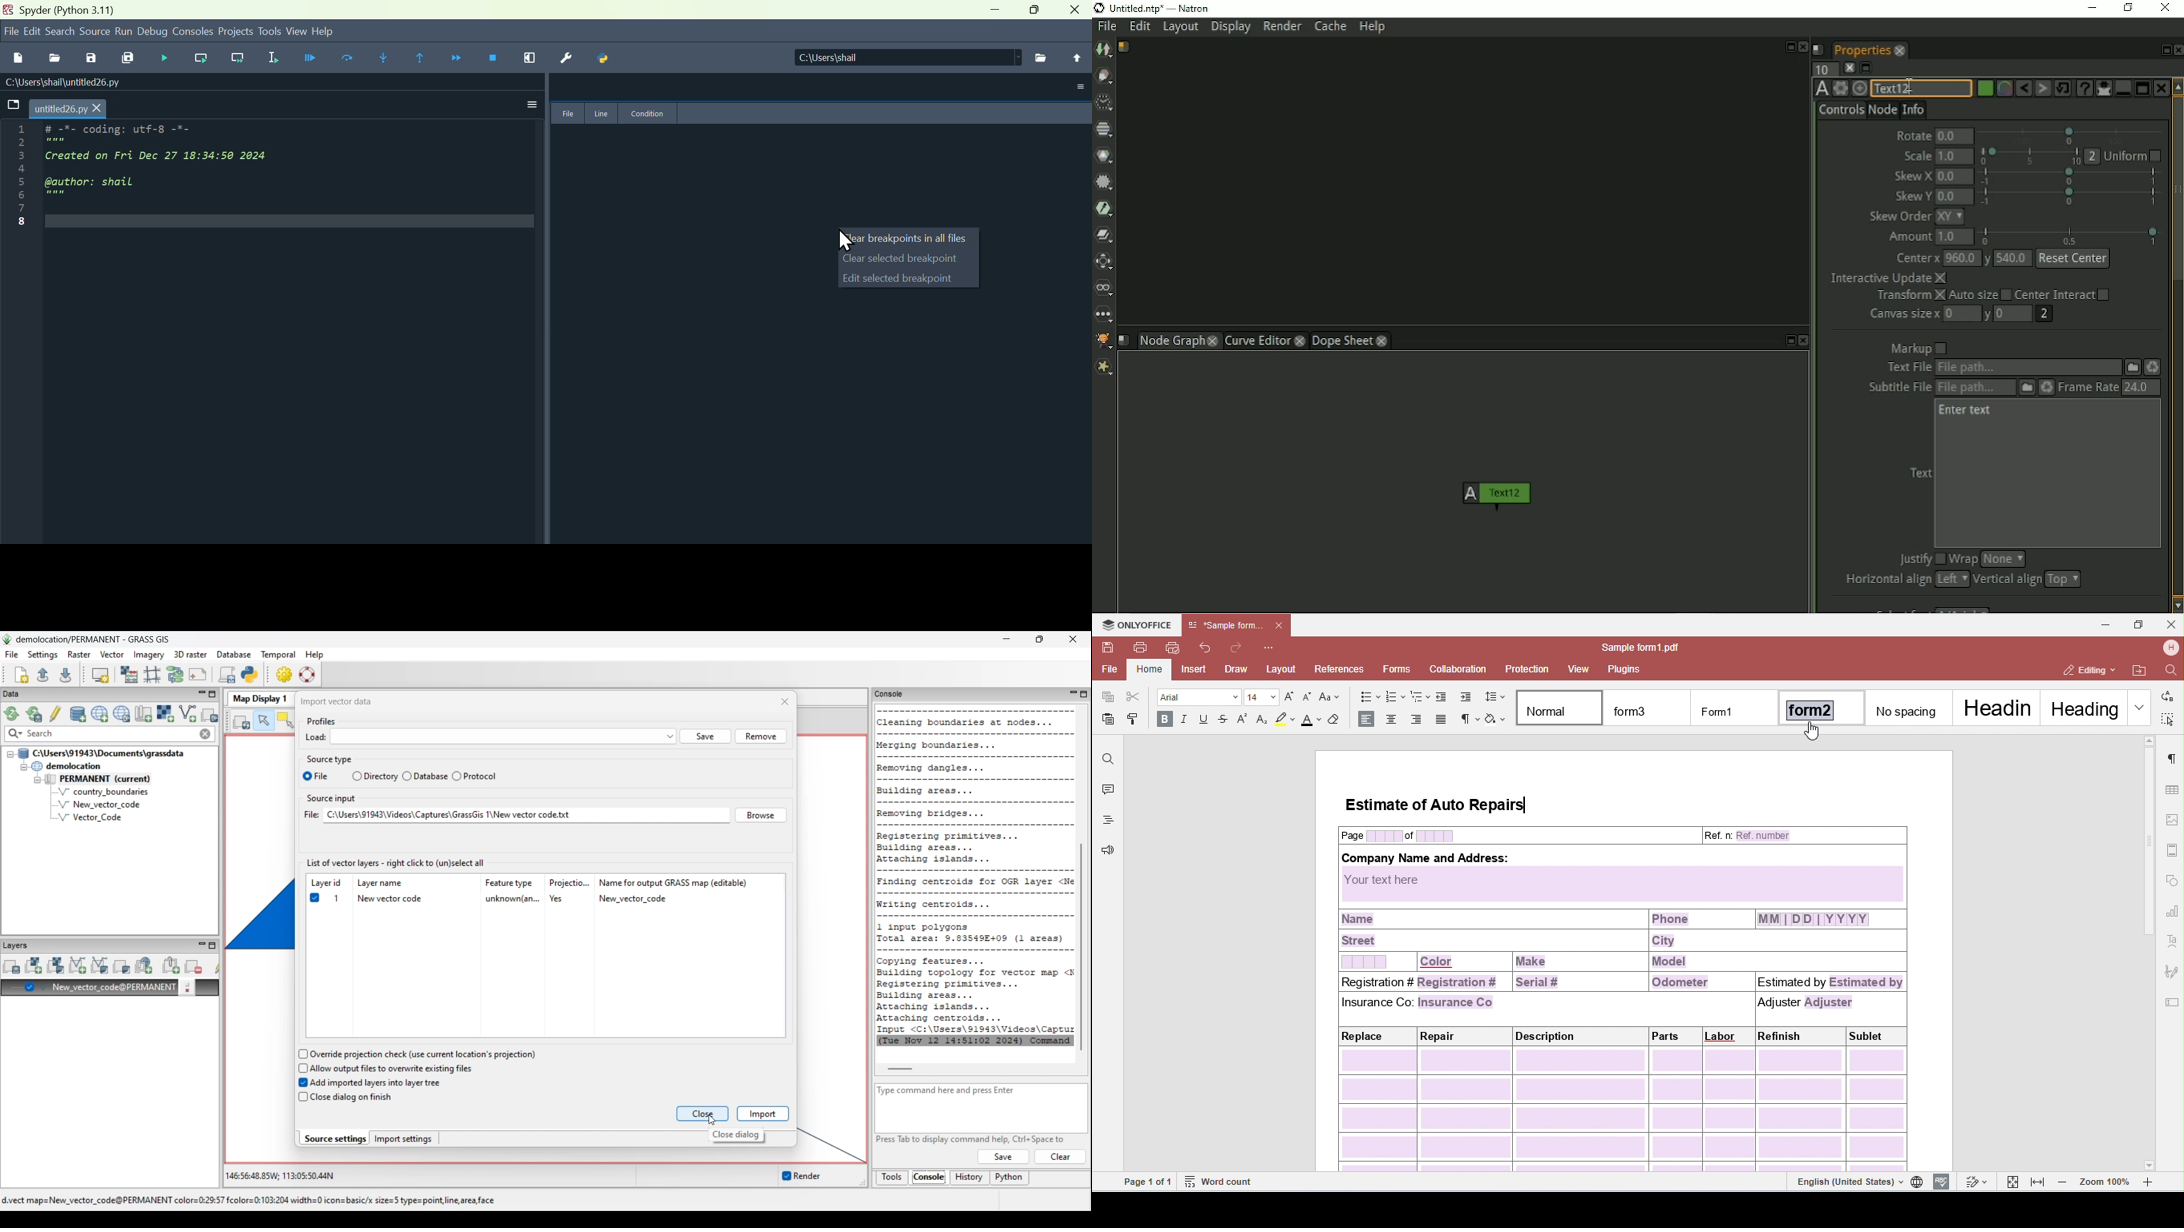  I want to click on View, so click(296, 31).